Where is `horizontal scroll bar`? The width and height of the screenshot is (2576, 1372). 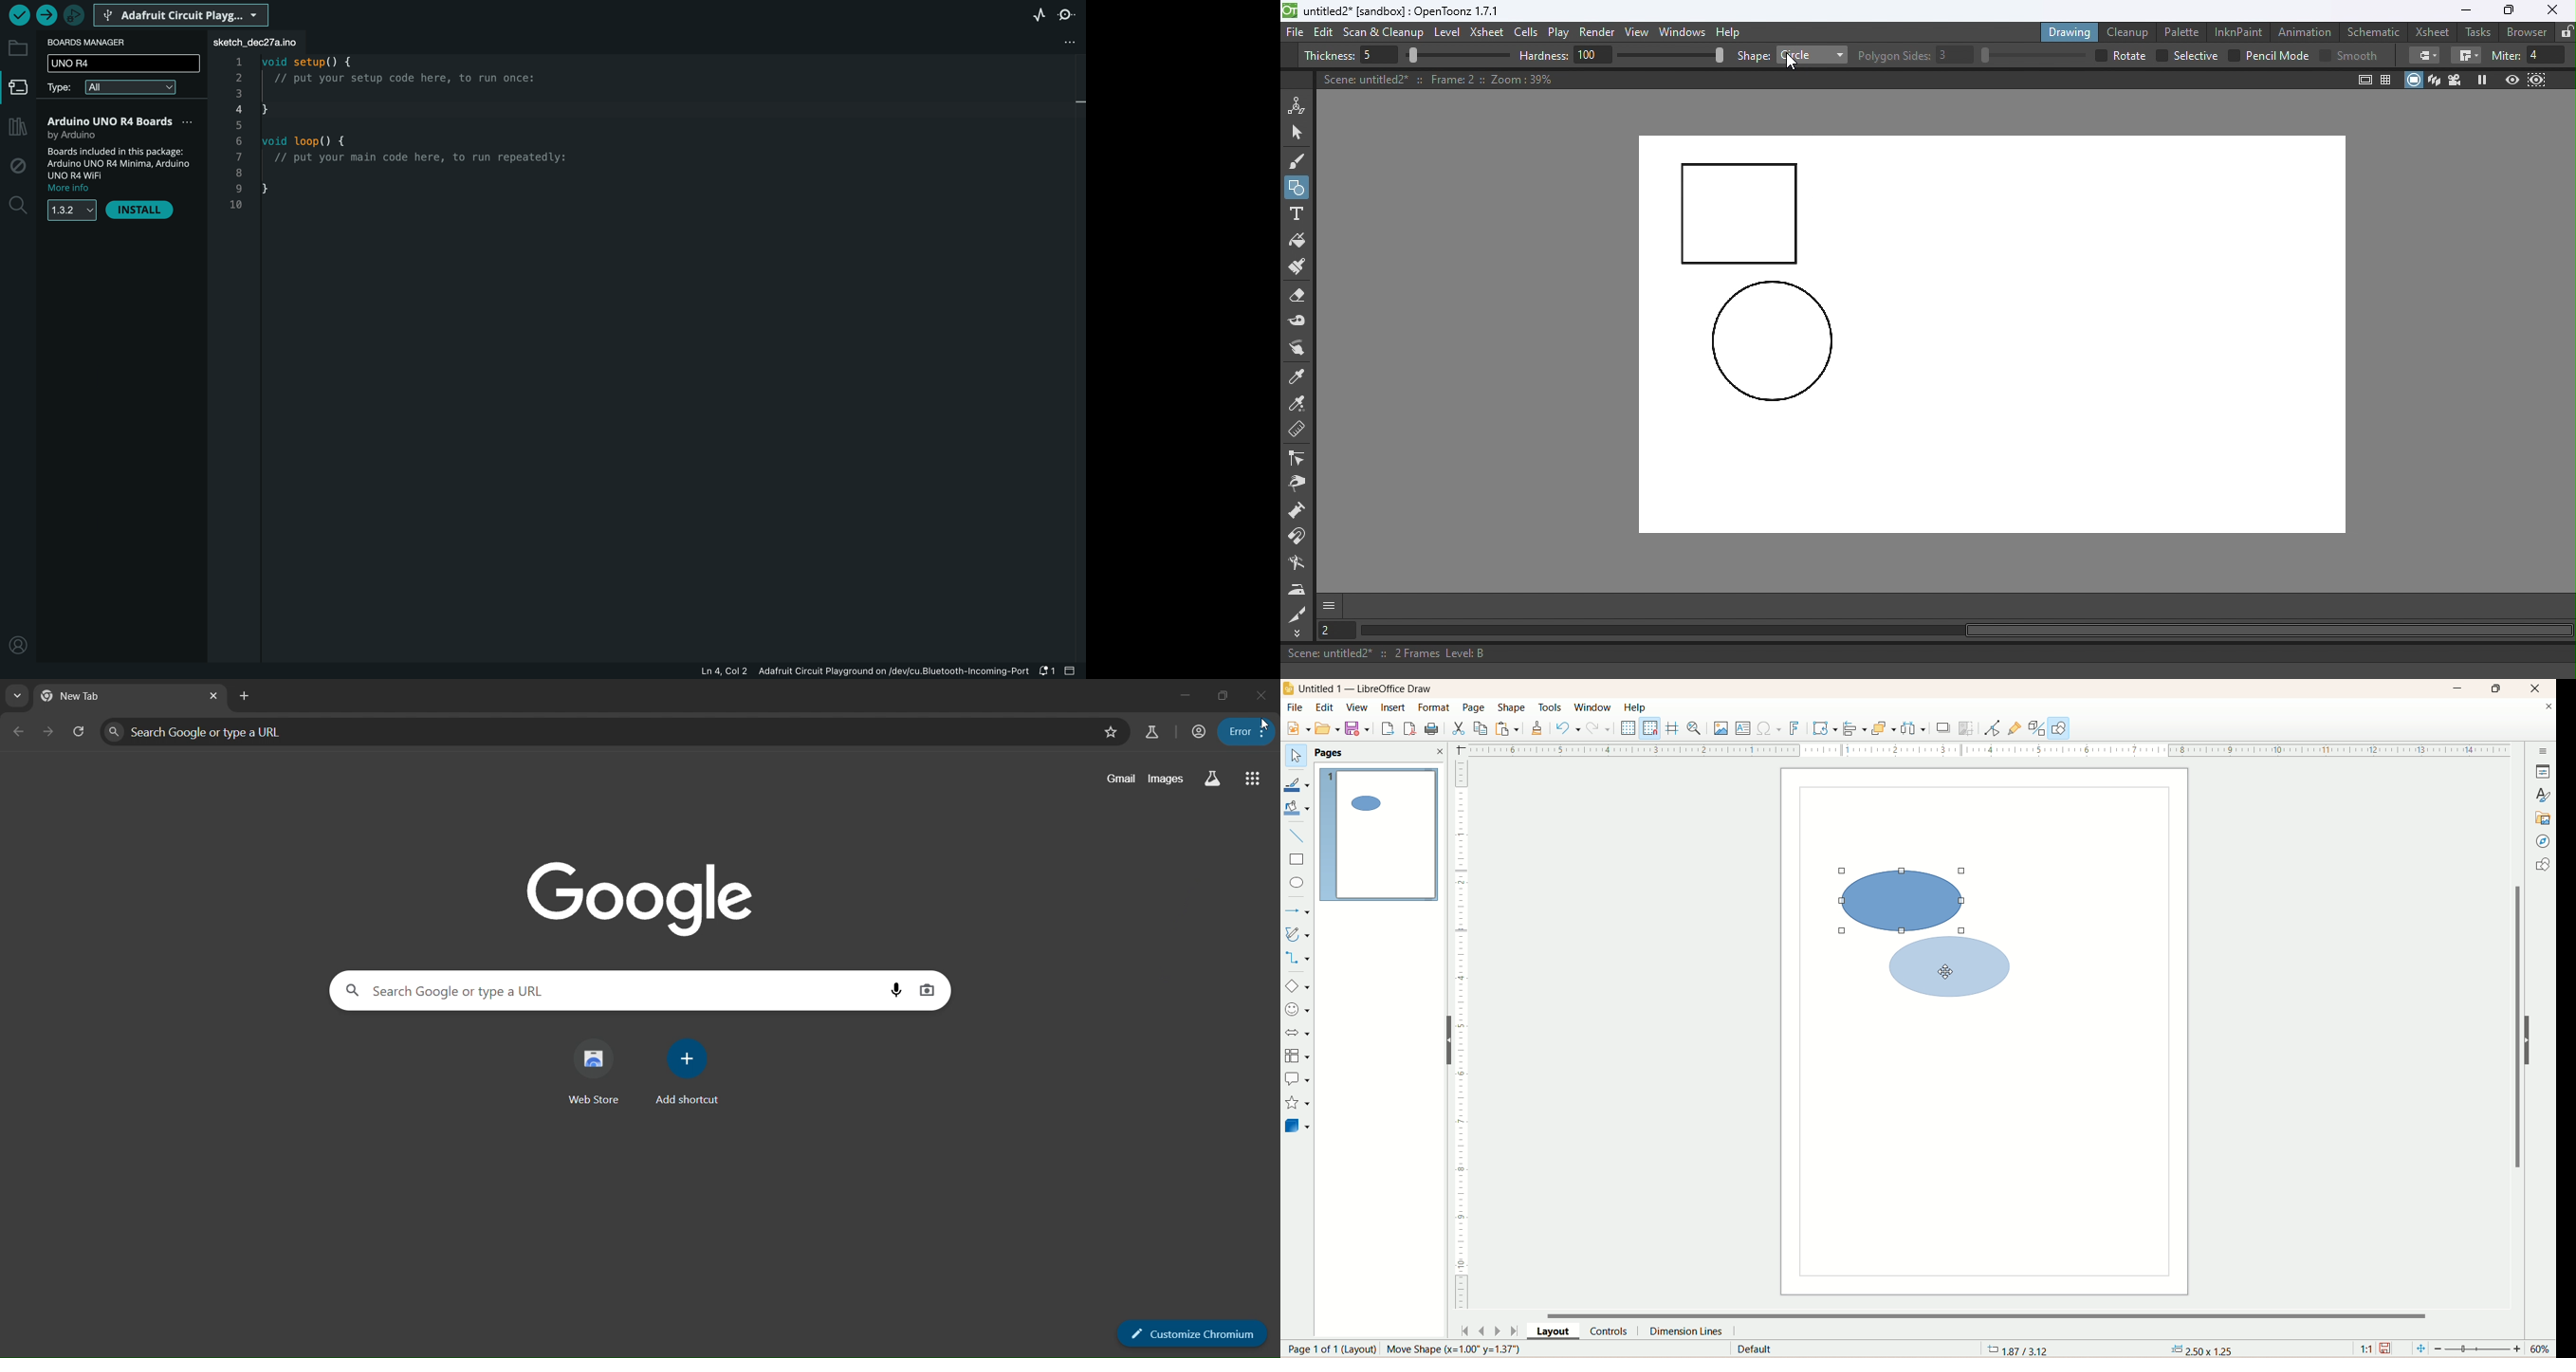 horizontal scroll bar is located at coordinates (1992, 1313).